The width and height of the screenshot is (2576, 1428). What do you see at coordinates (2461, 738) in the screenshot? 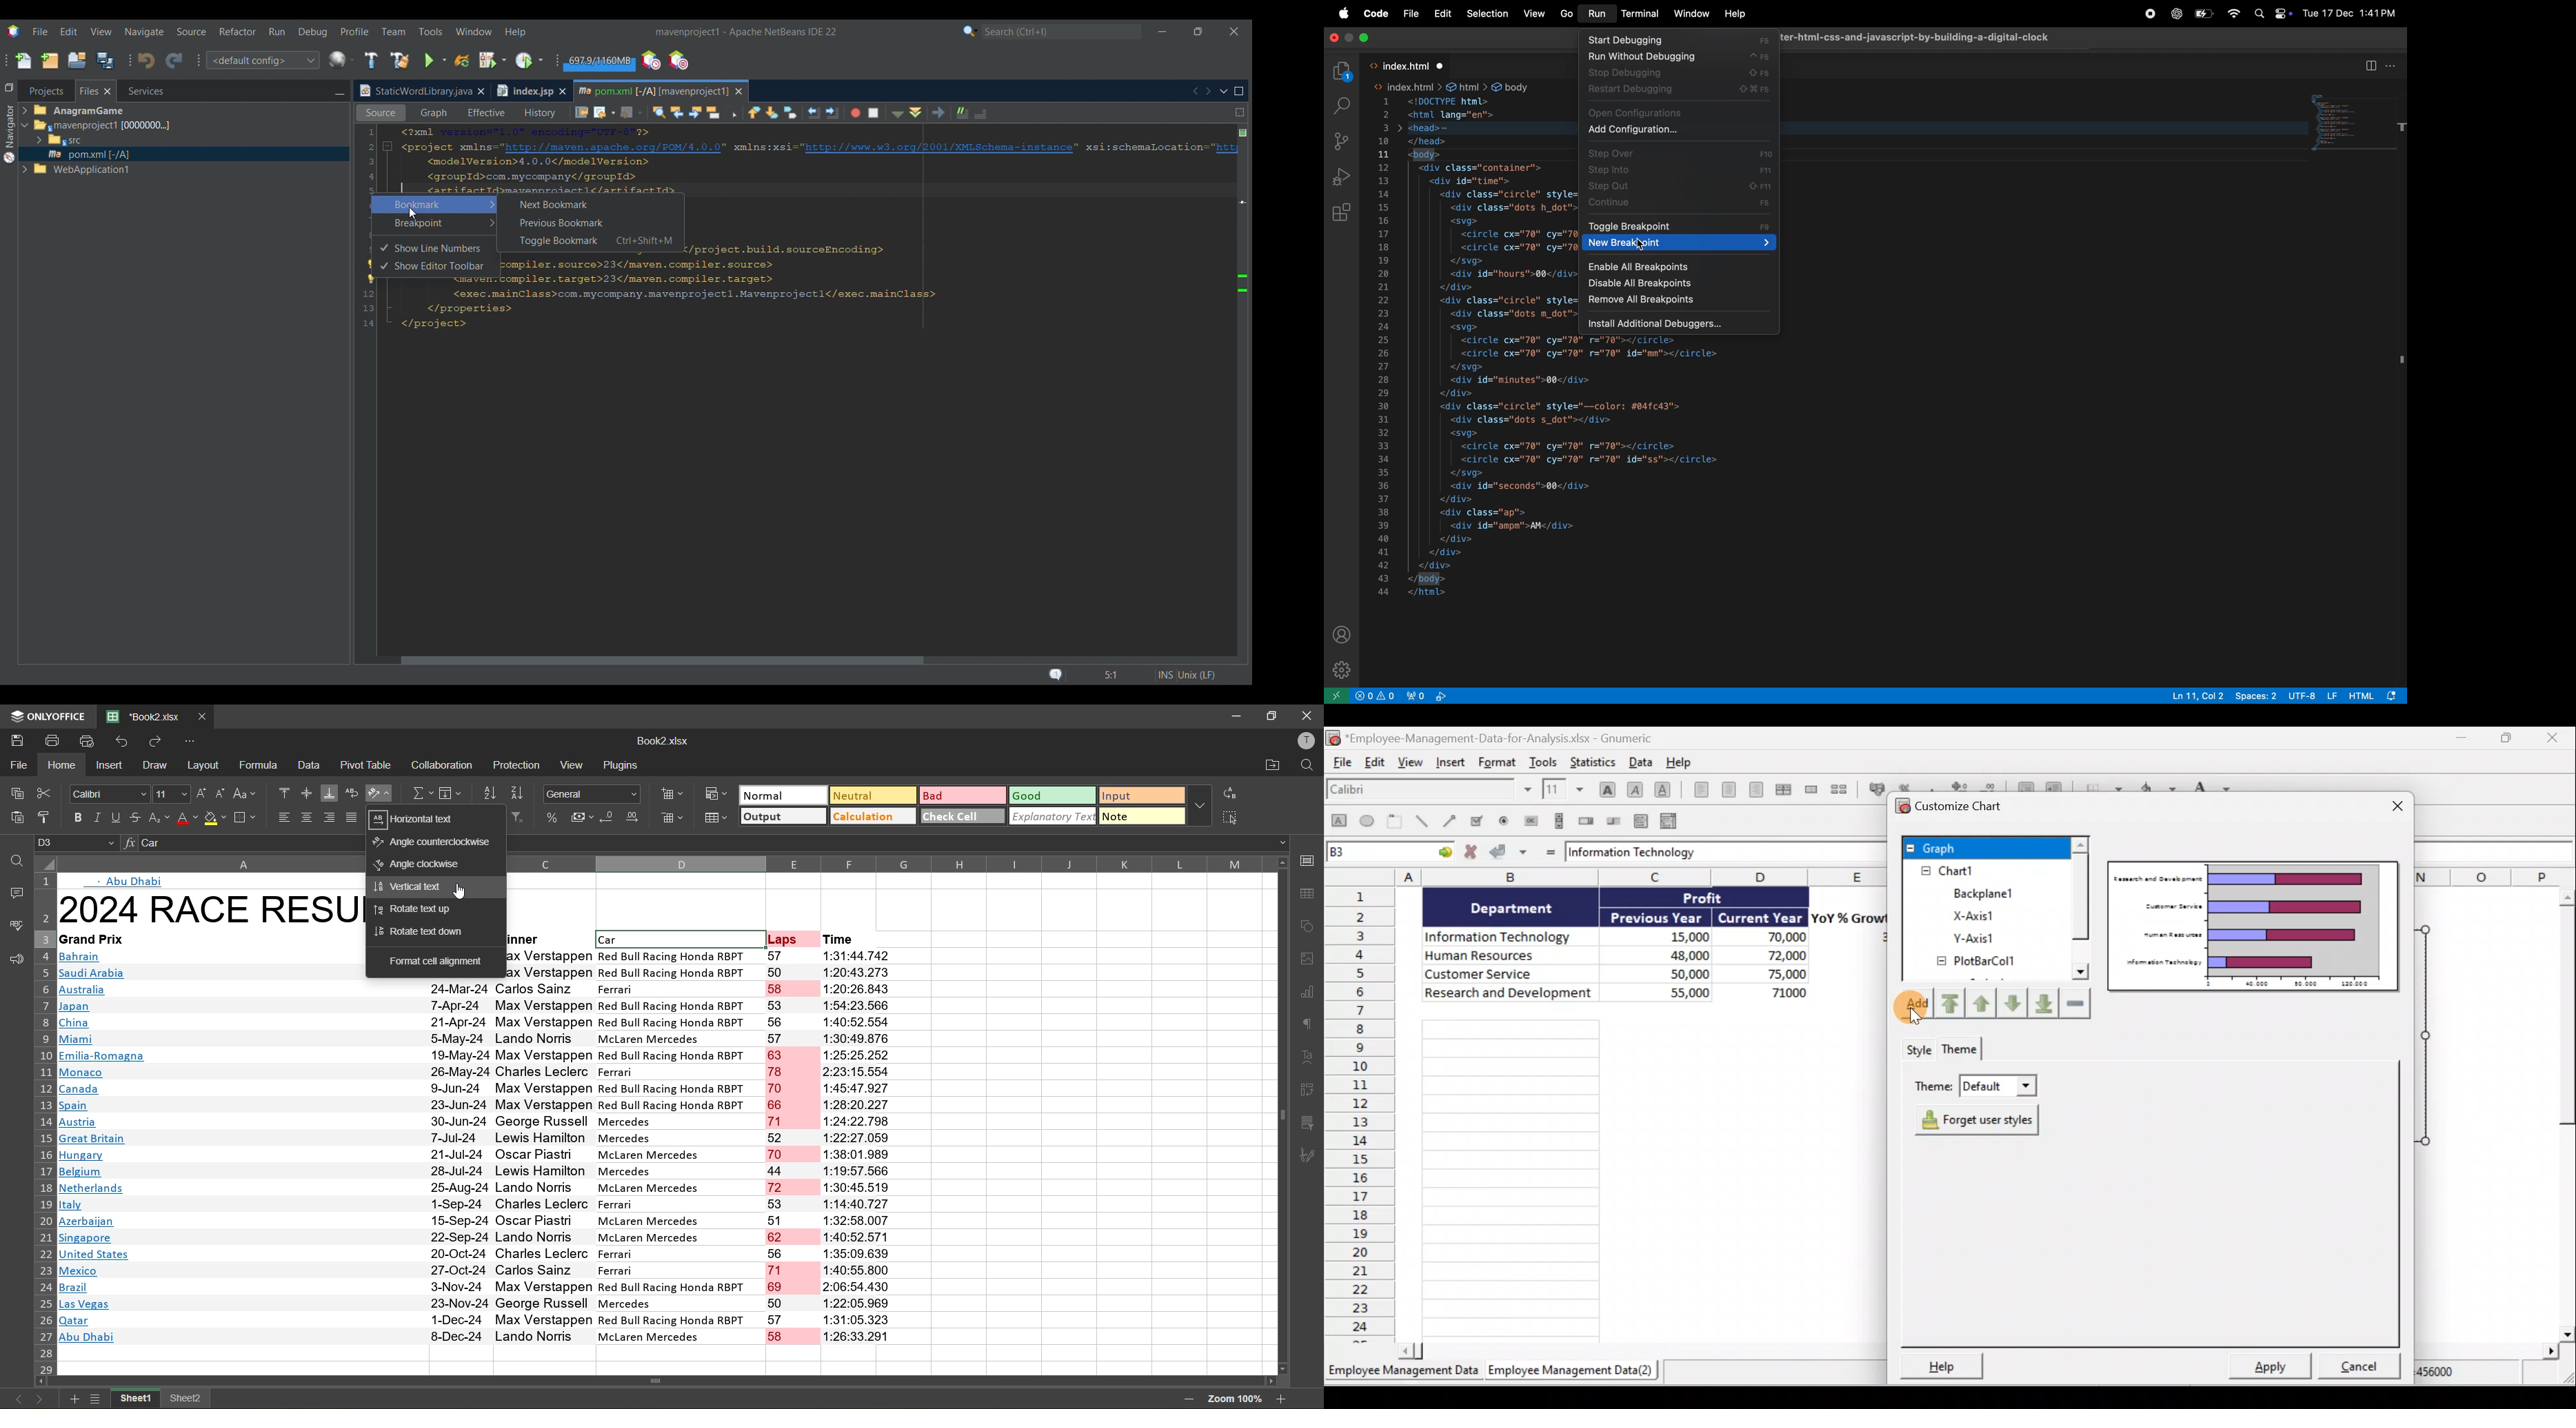
I see `Minimize` at bounding box center [2461, 738].